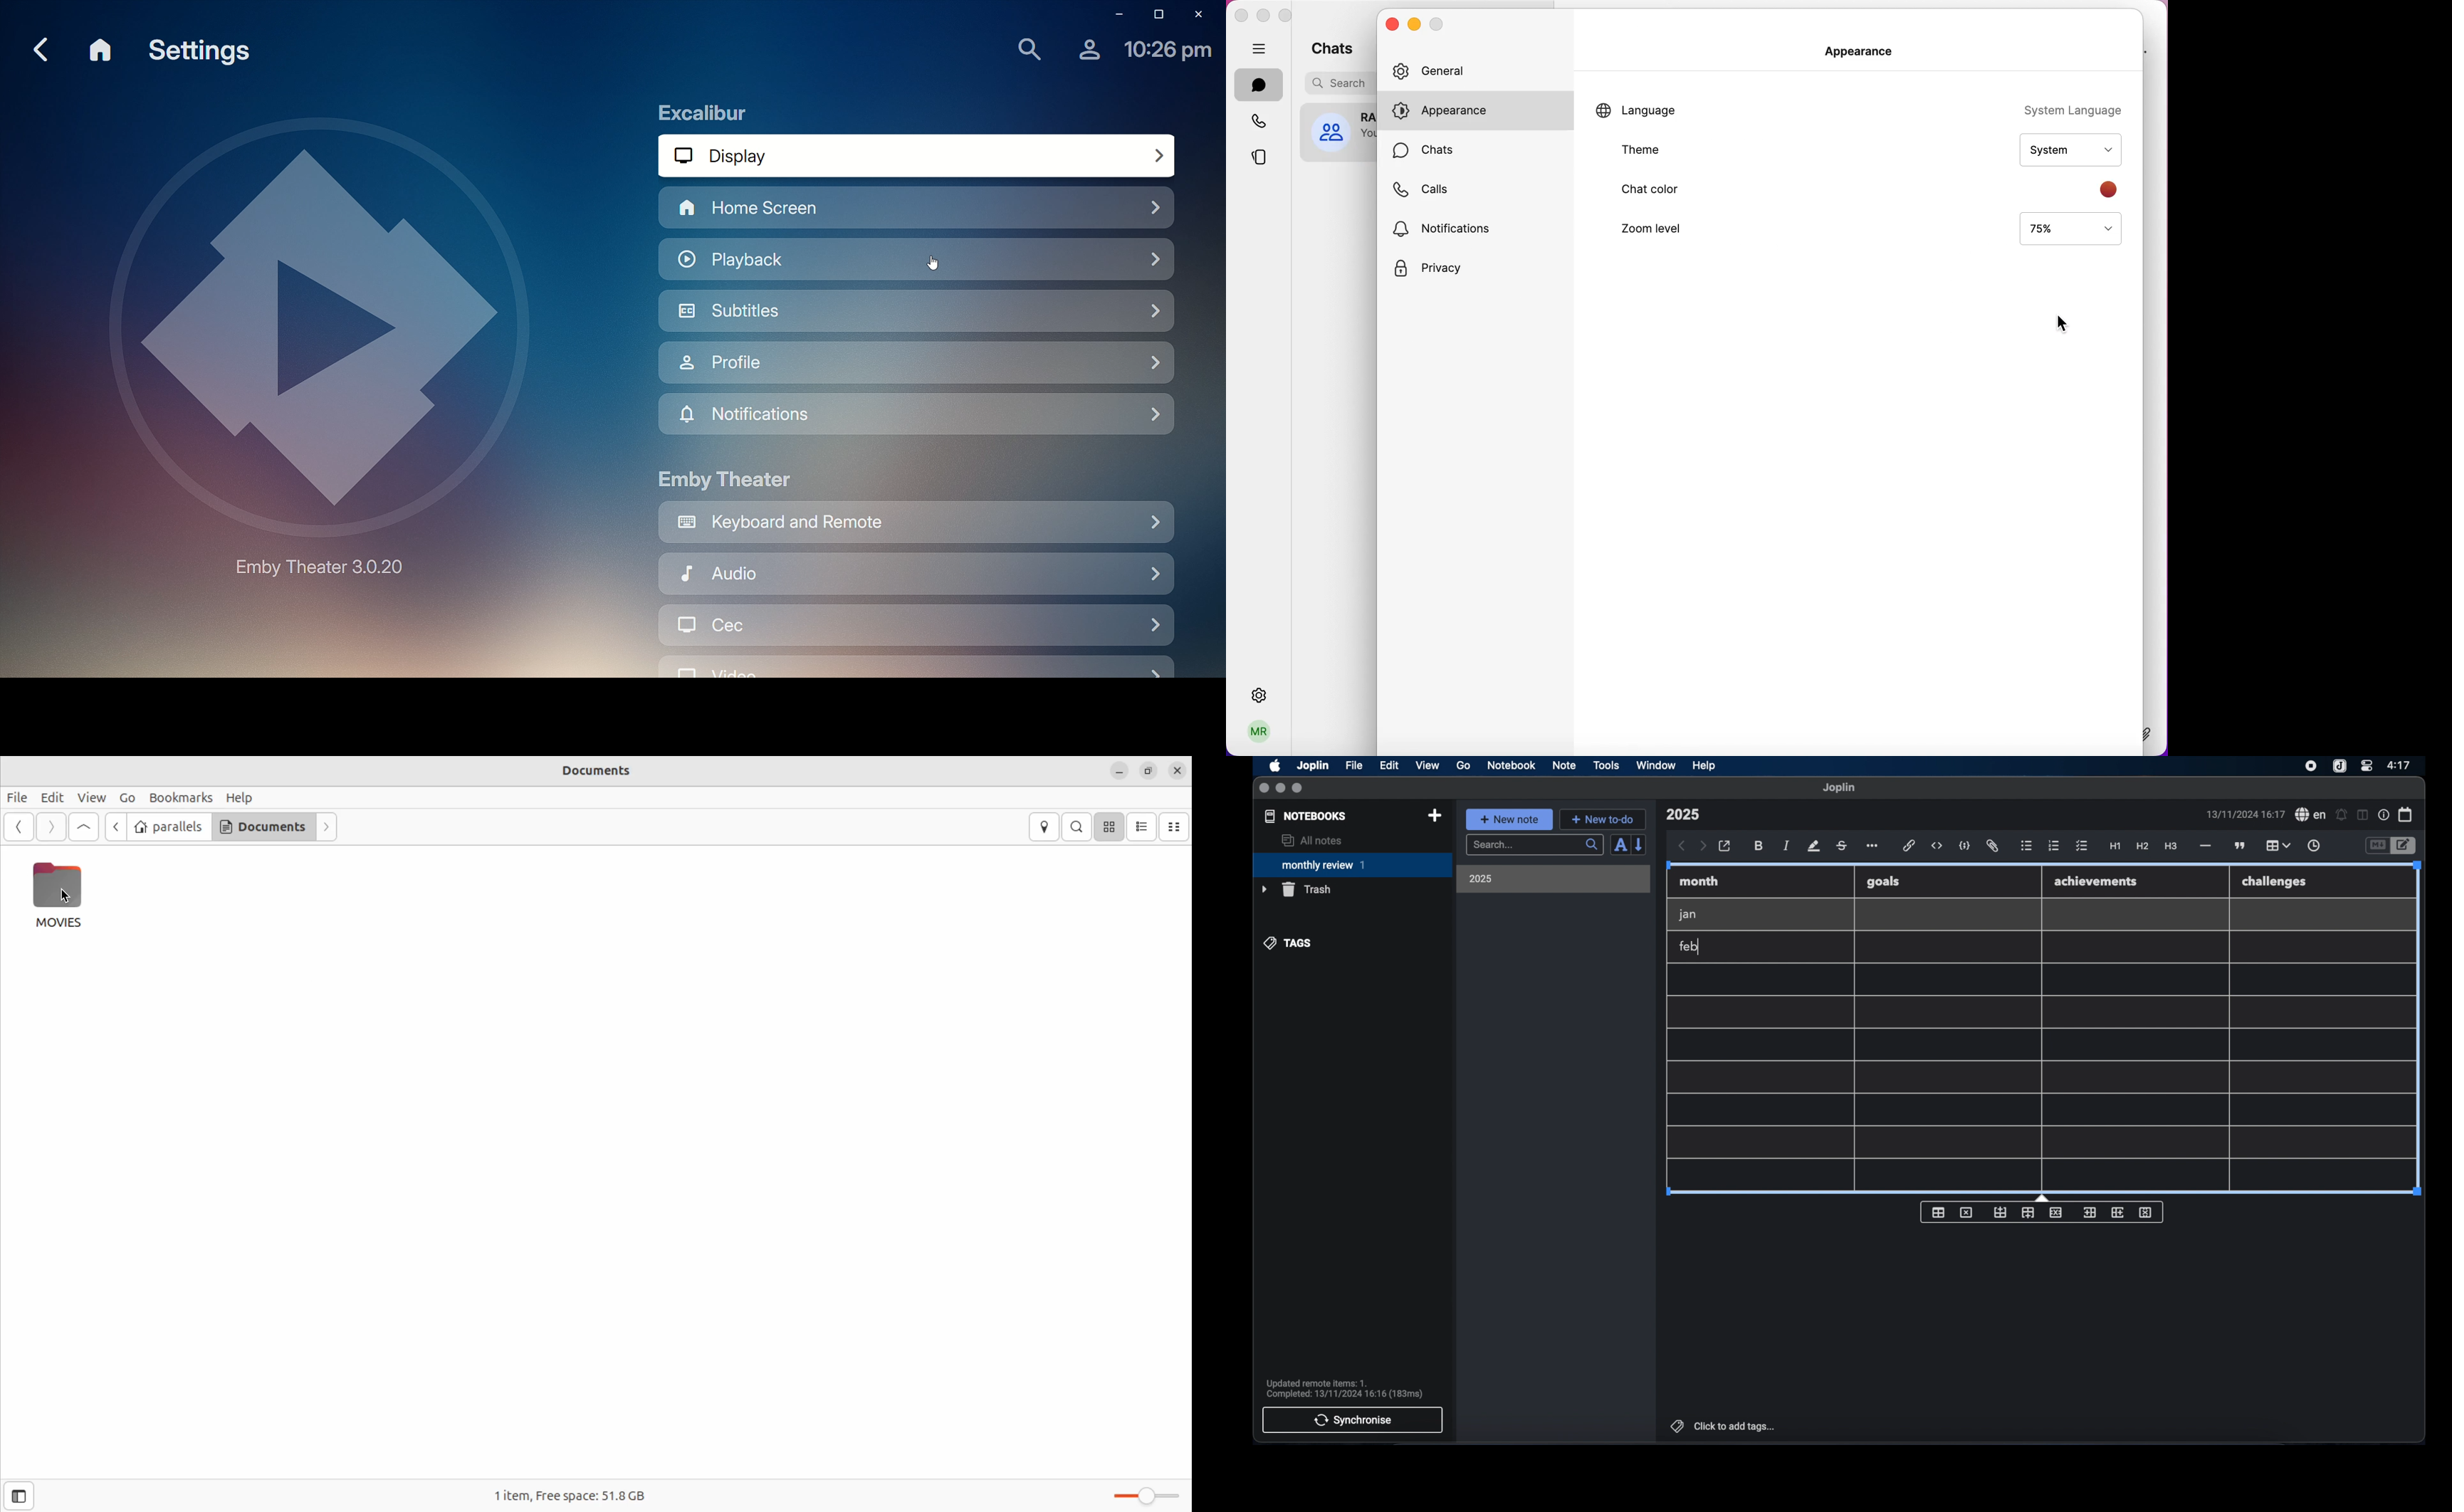 The width and height of the screenshot is (2464, 1512). I want to click on bold, so click(1760, 846).